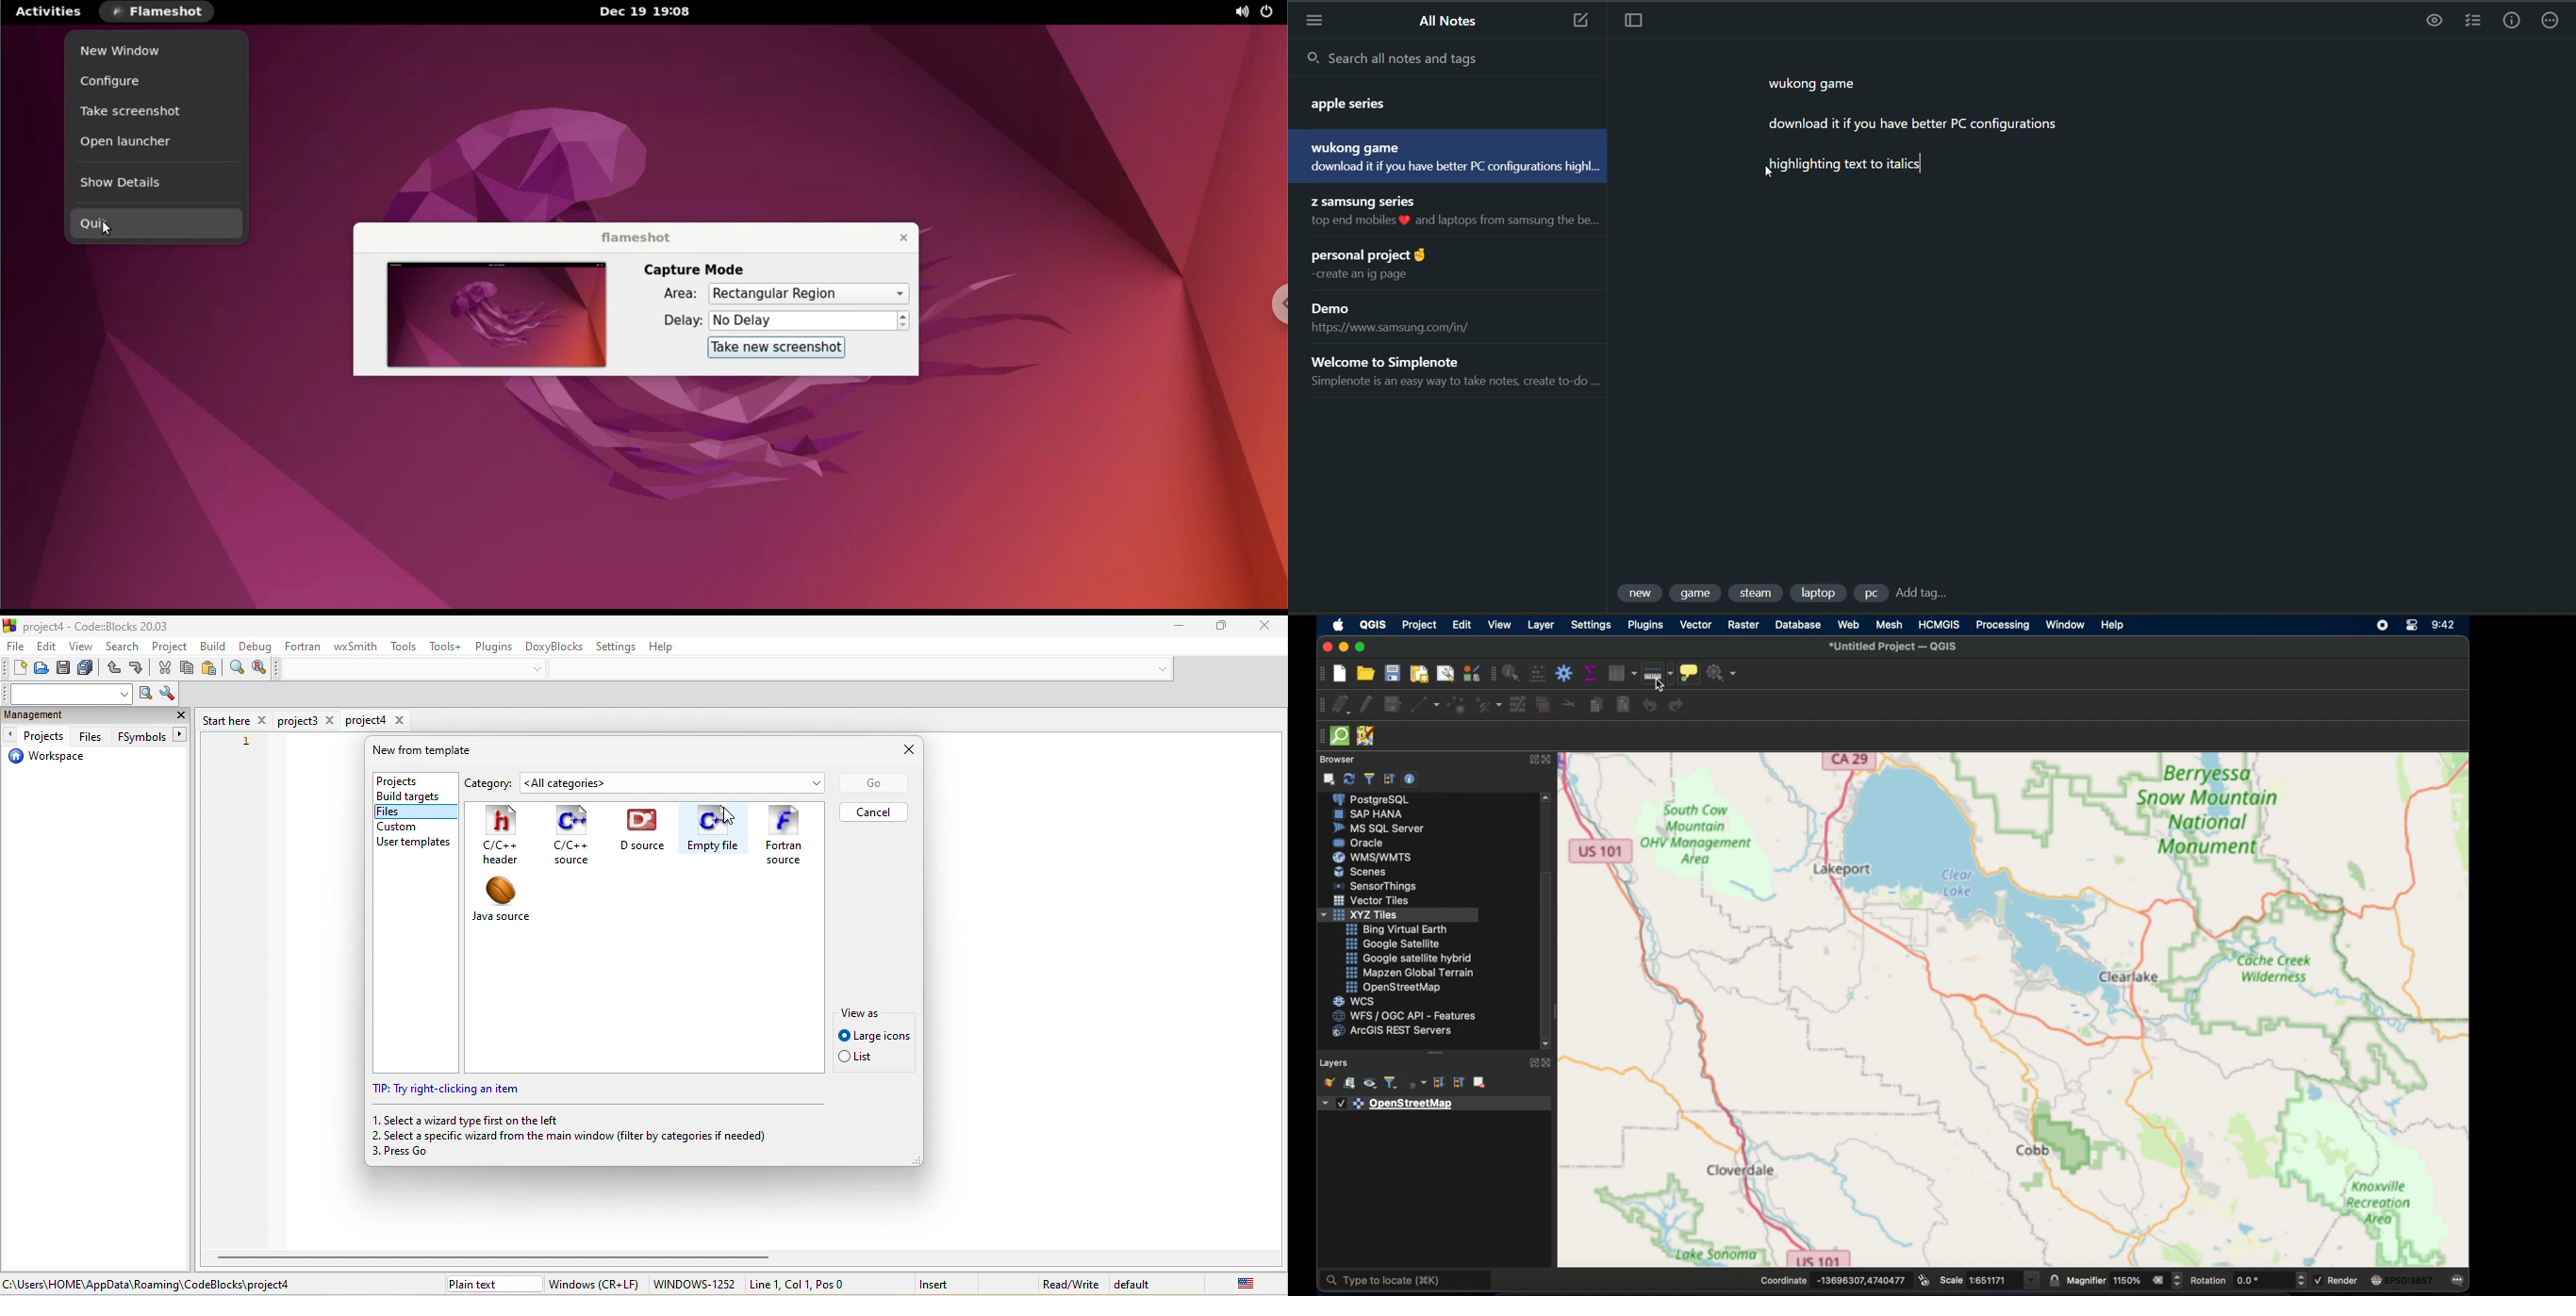 Image resolution: width=2576 pixels, height=1316 pixels. I want to click on java source, so click(513, 904).